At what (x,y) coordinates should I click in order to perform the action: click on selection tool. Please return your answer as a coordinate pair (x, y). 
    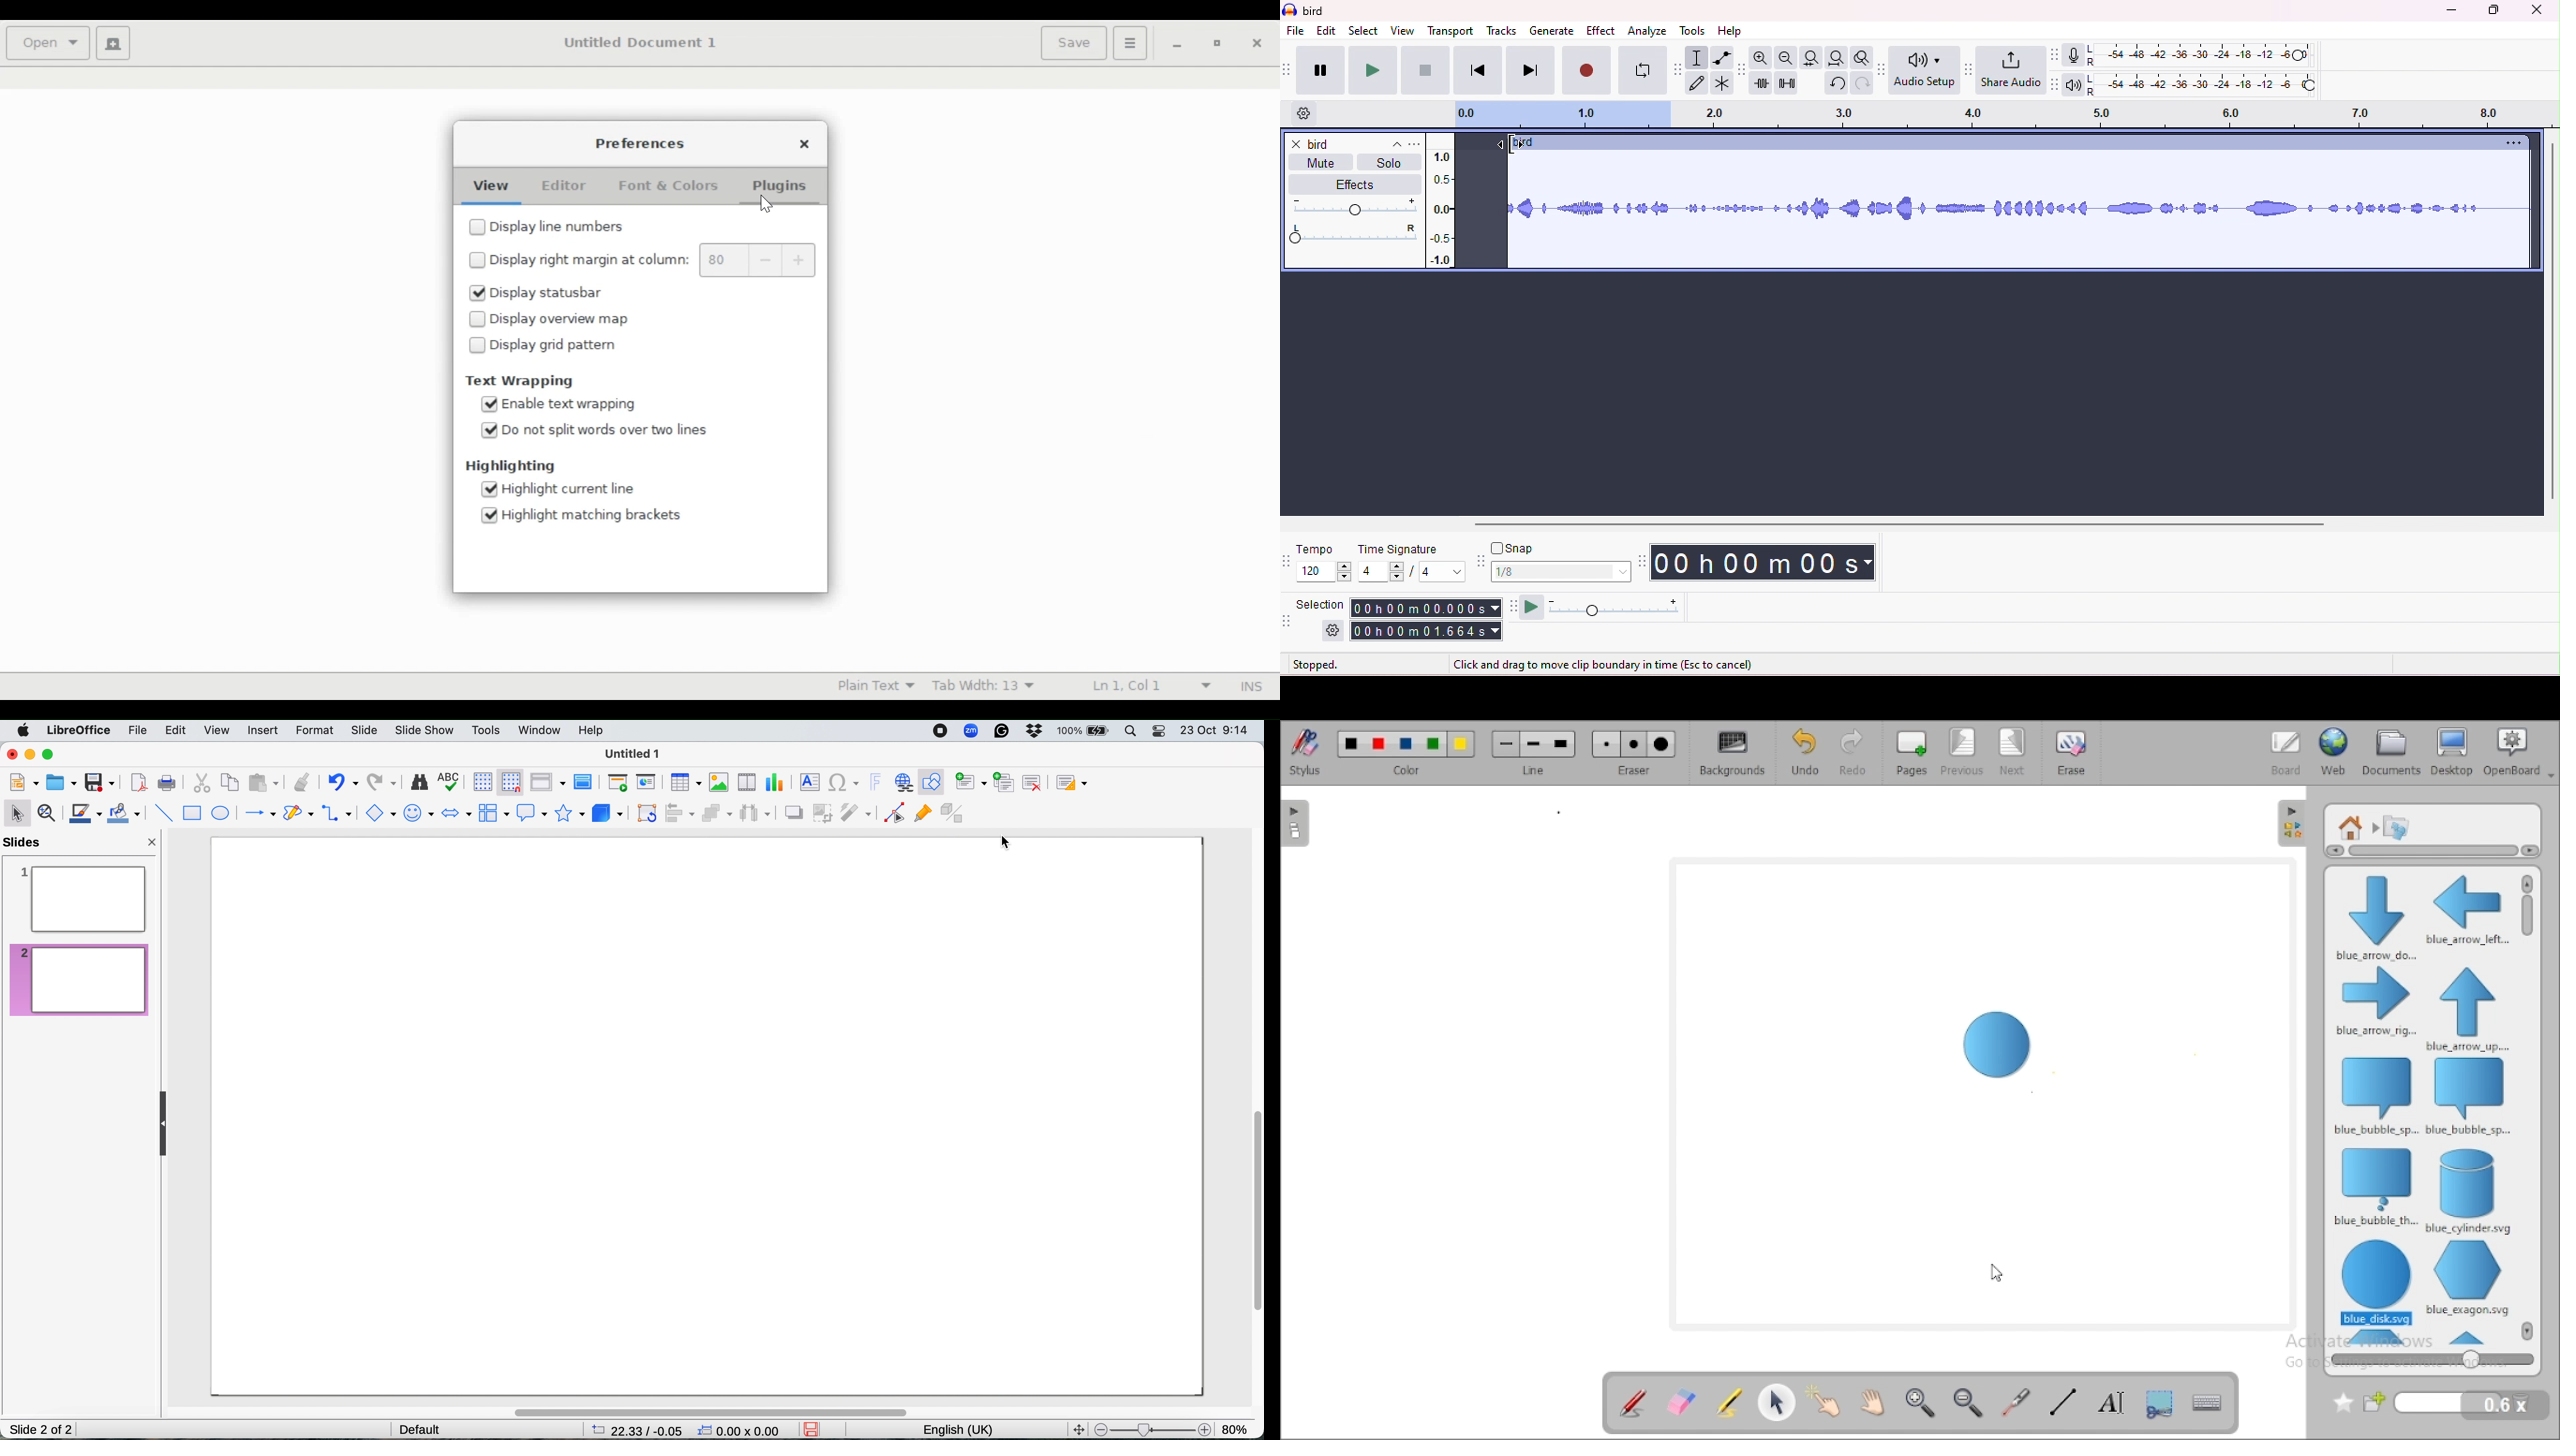
    Looking at the image, I should click on (17, 812).